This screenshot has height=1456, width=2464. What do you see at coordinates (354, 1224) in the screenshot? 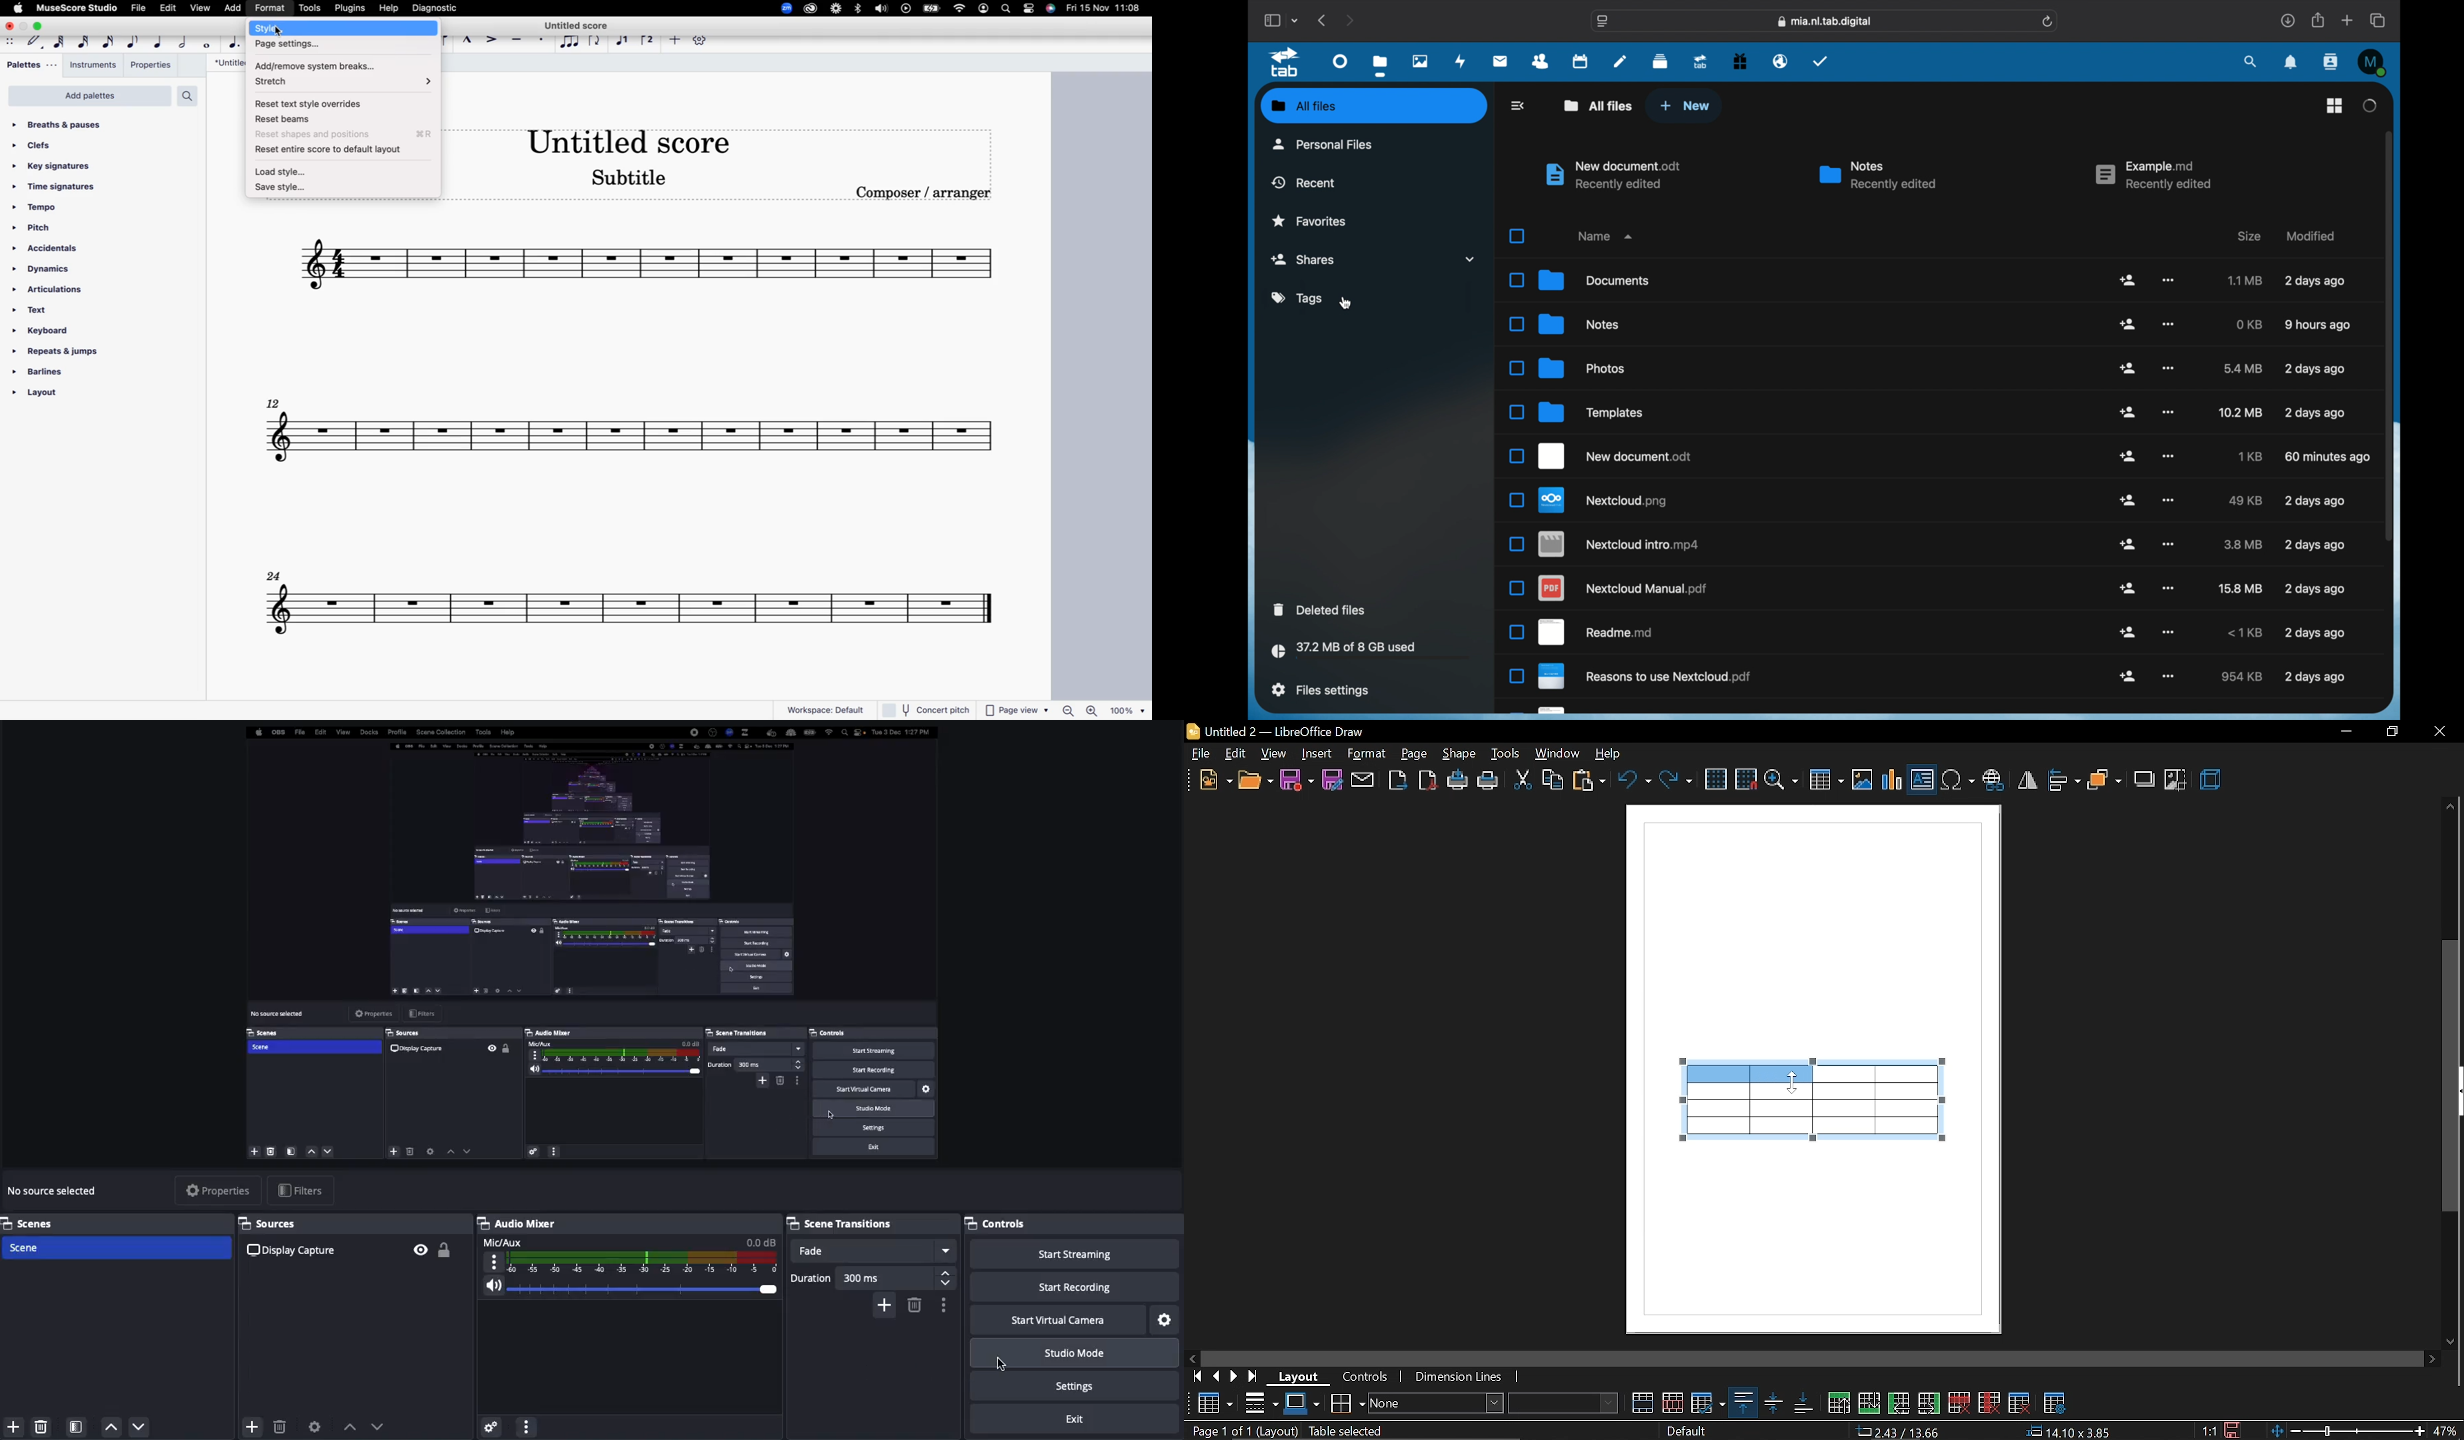
I see `Sources` at bounding box center [354, 1224].